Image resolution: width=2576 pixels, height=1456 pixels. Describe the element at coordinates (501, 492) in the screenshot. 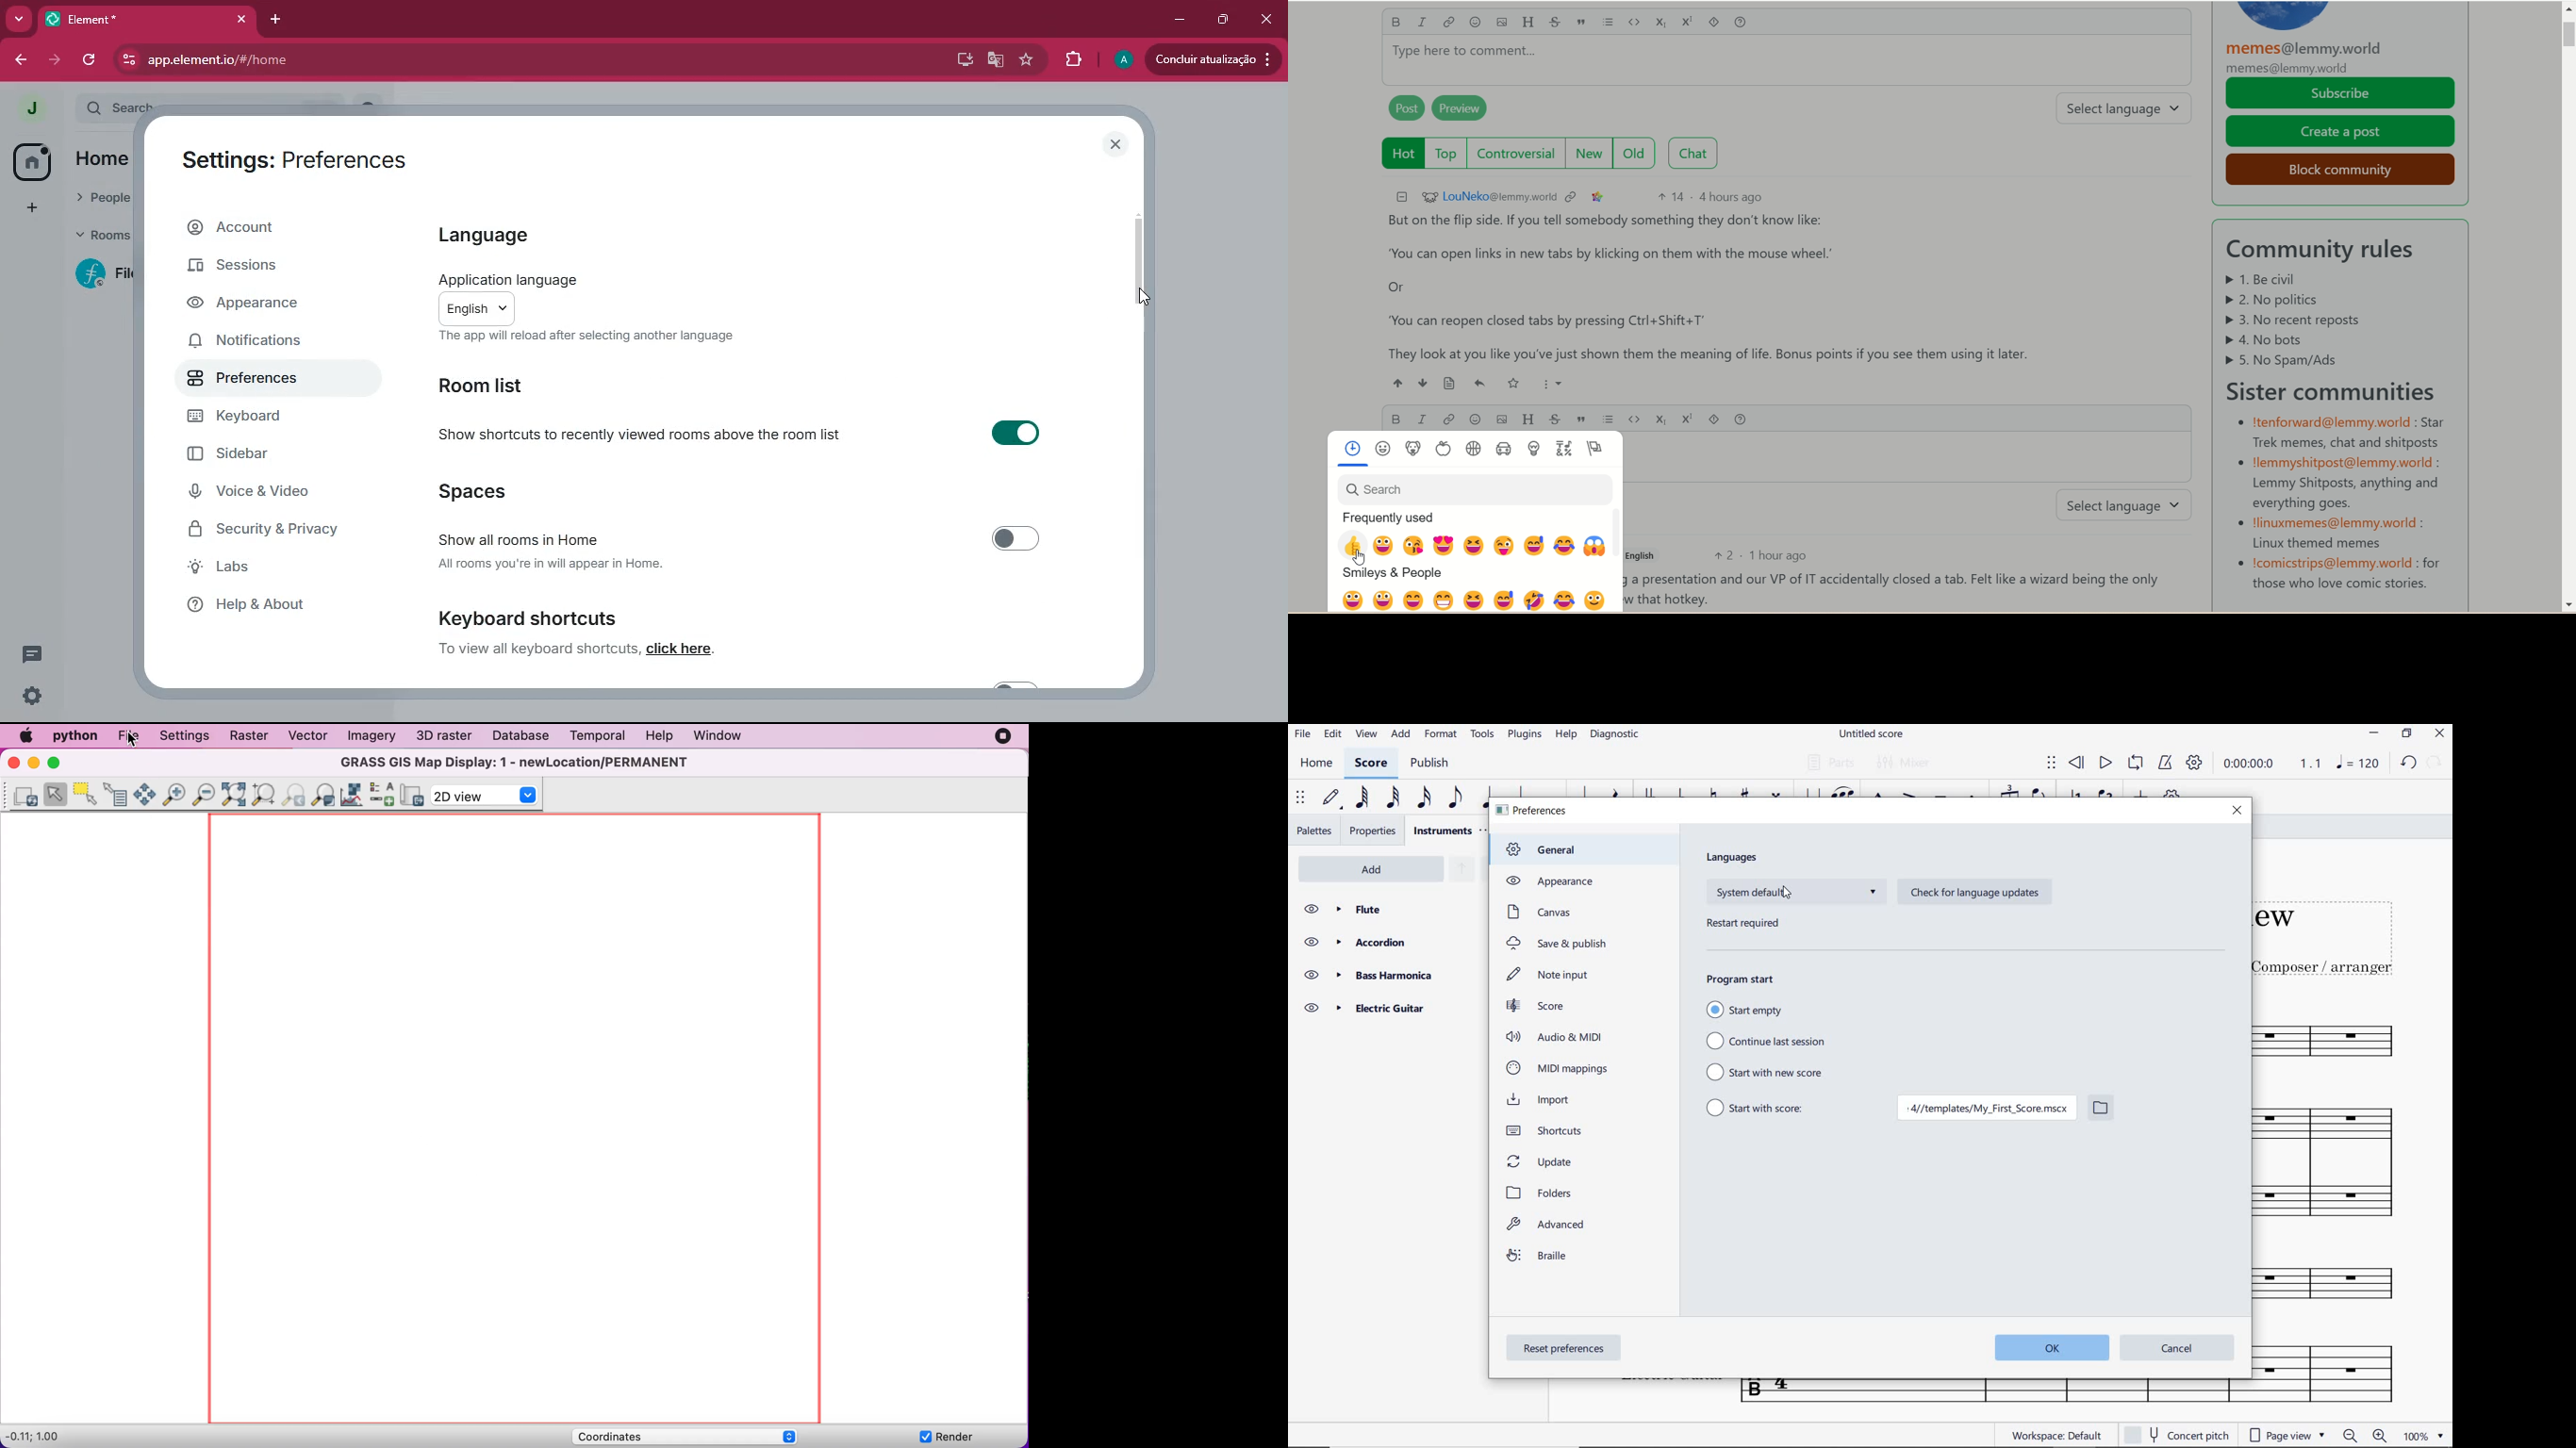

I see `spaces` at that location.